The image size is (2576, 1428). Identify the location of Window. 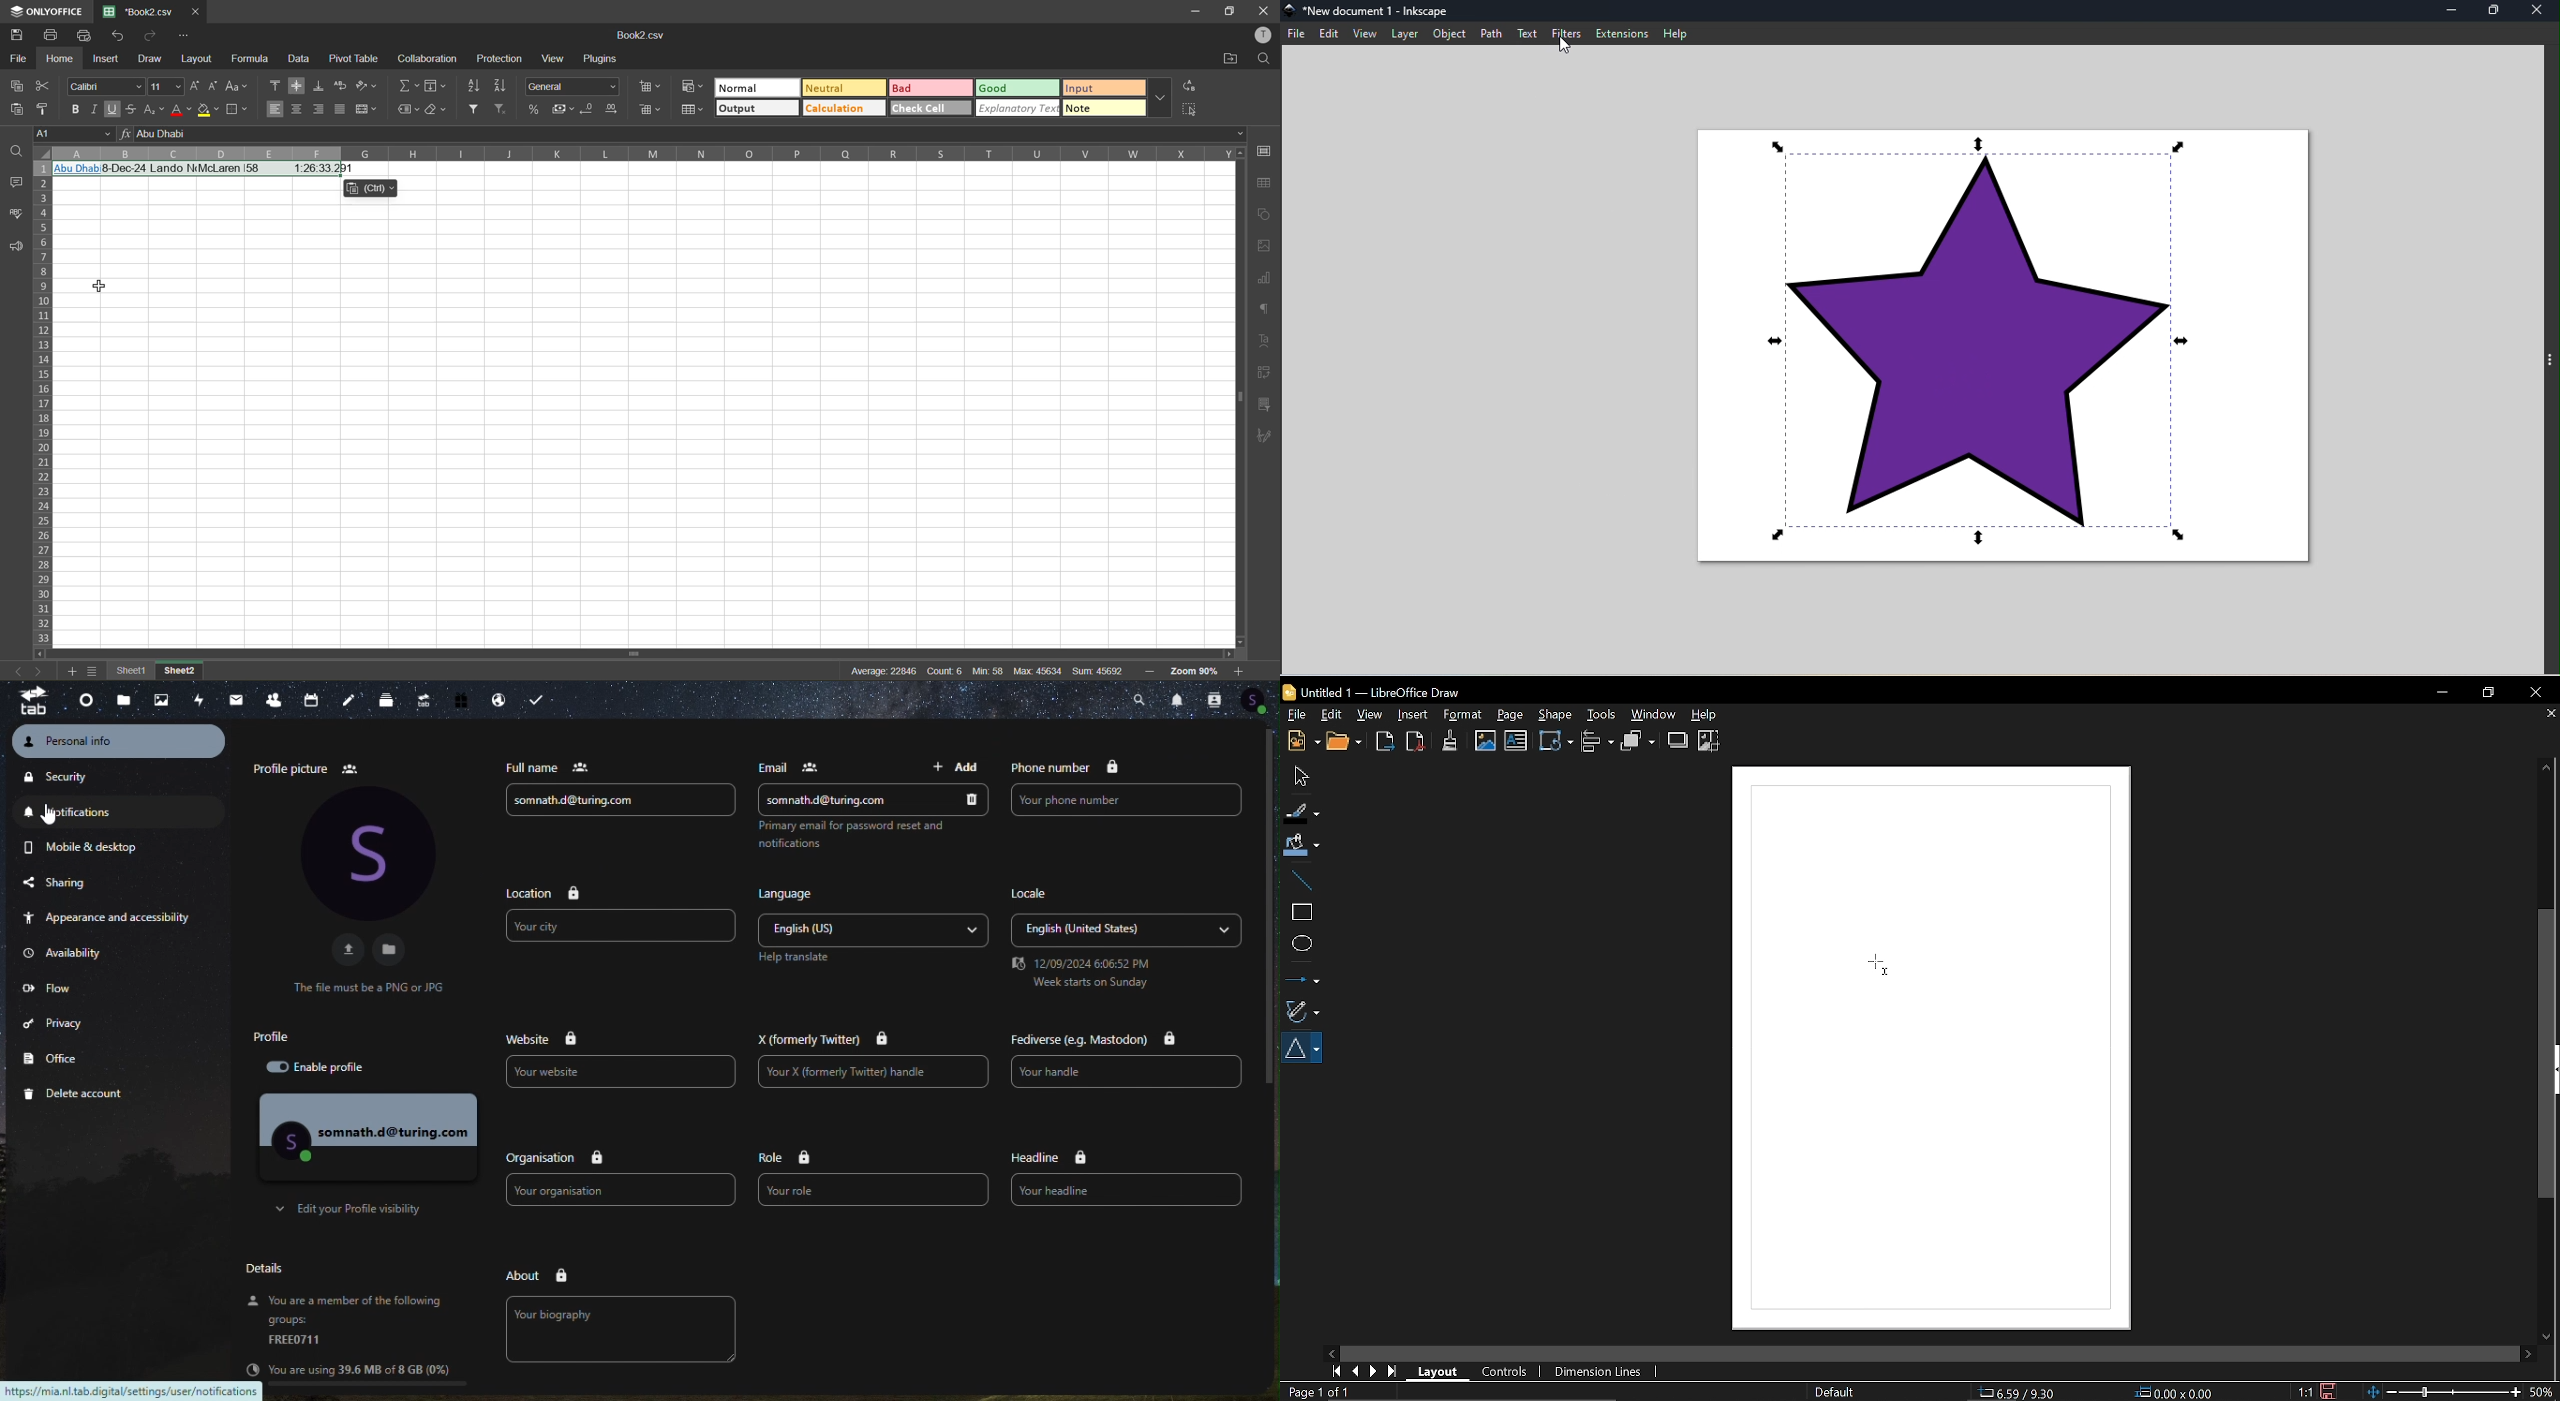
(1654, 714).